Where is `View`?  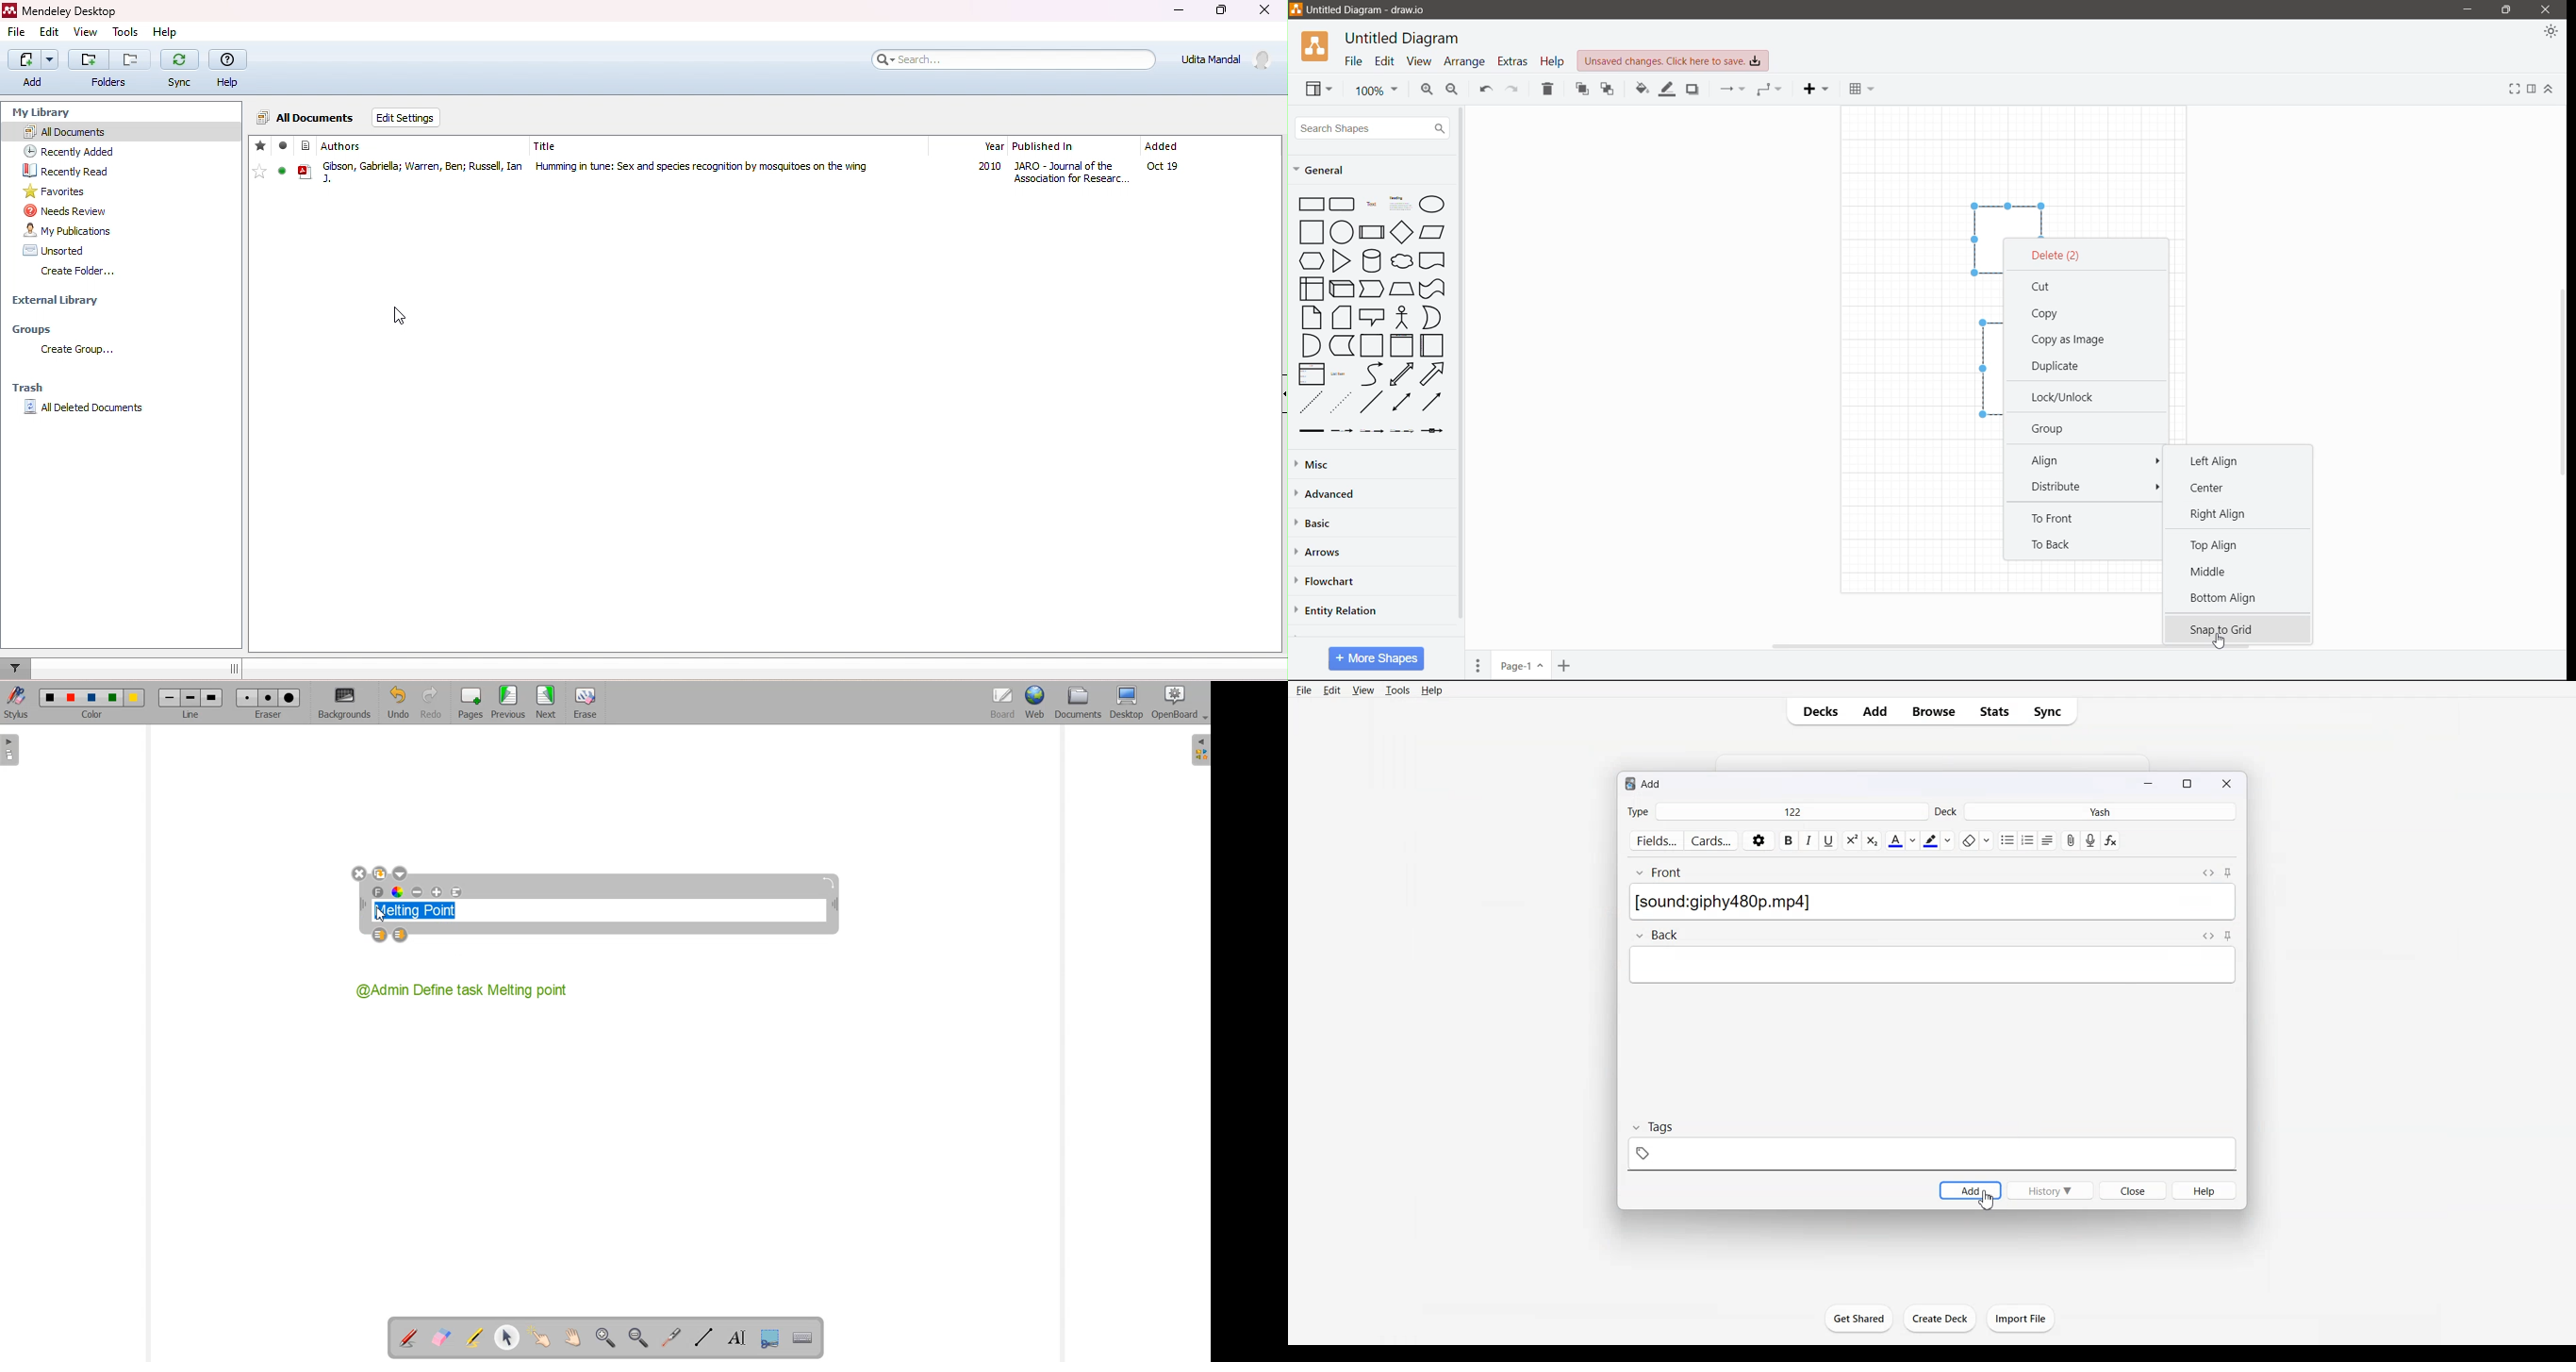 View is located at coordinates (1362, 691).